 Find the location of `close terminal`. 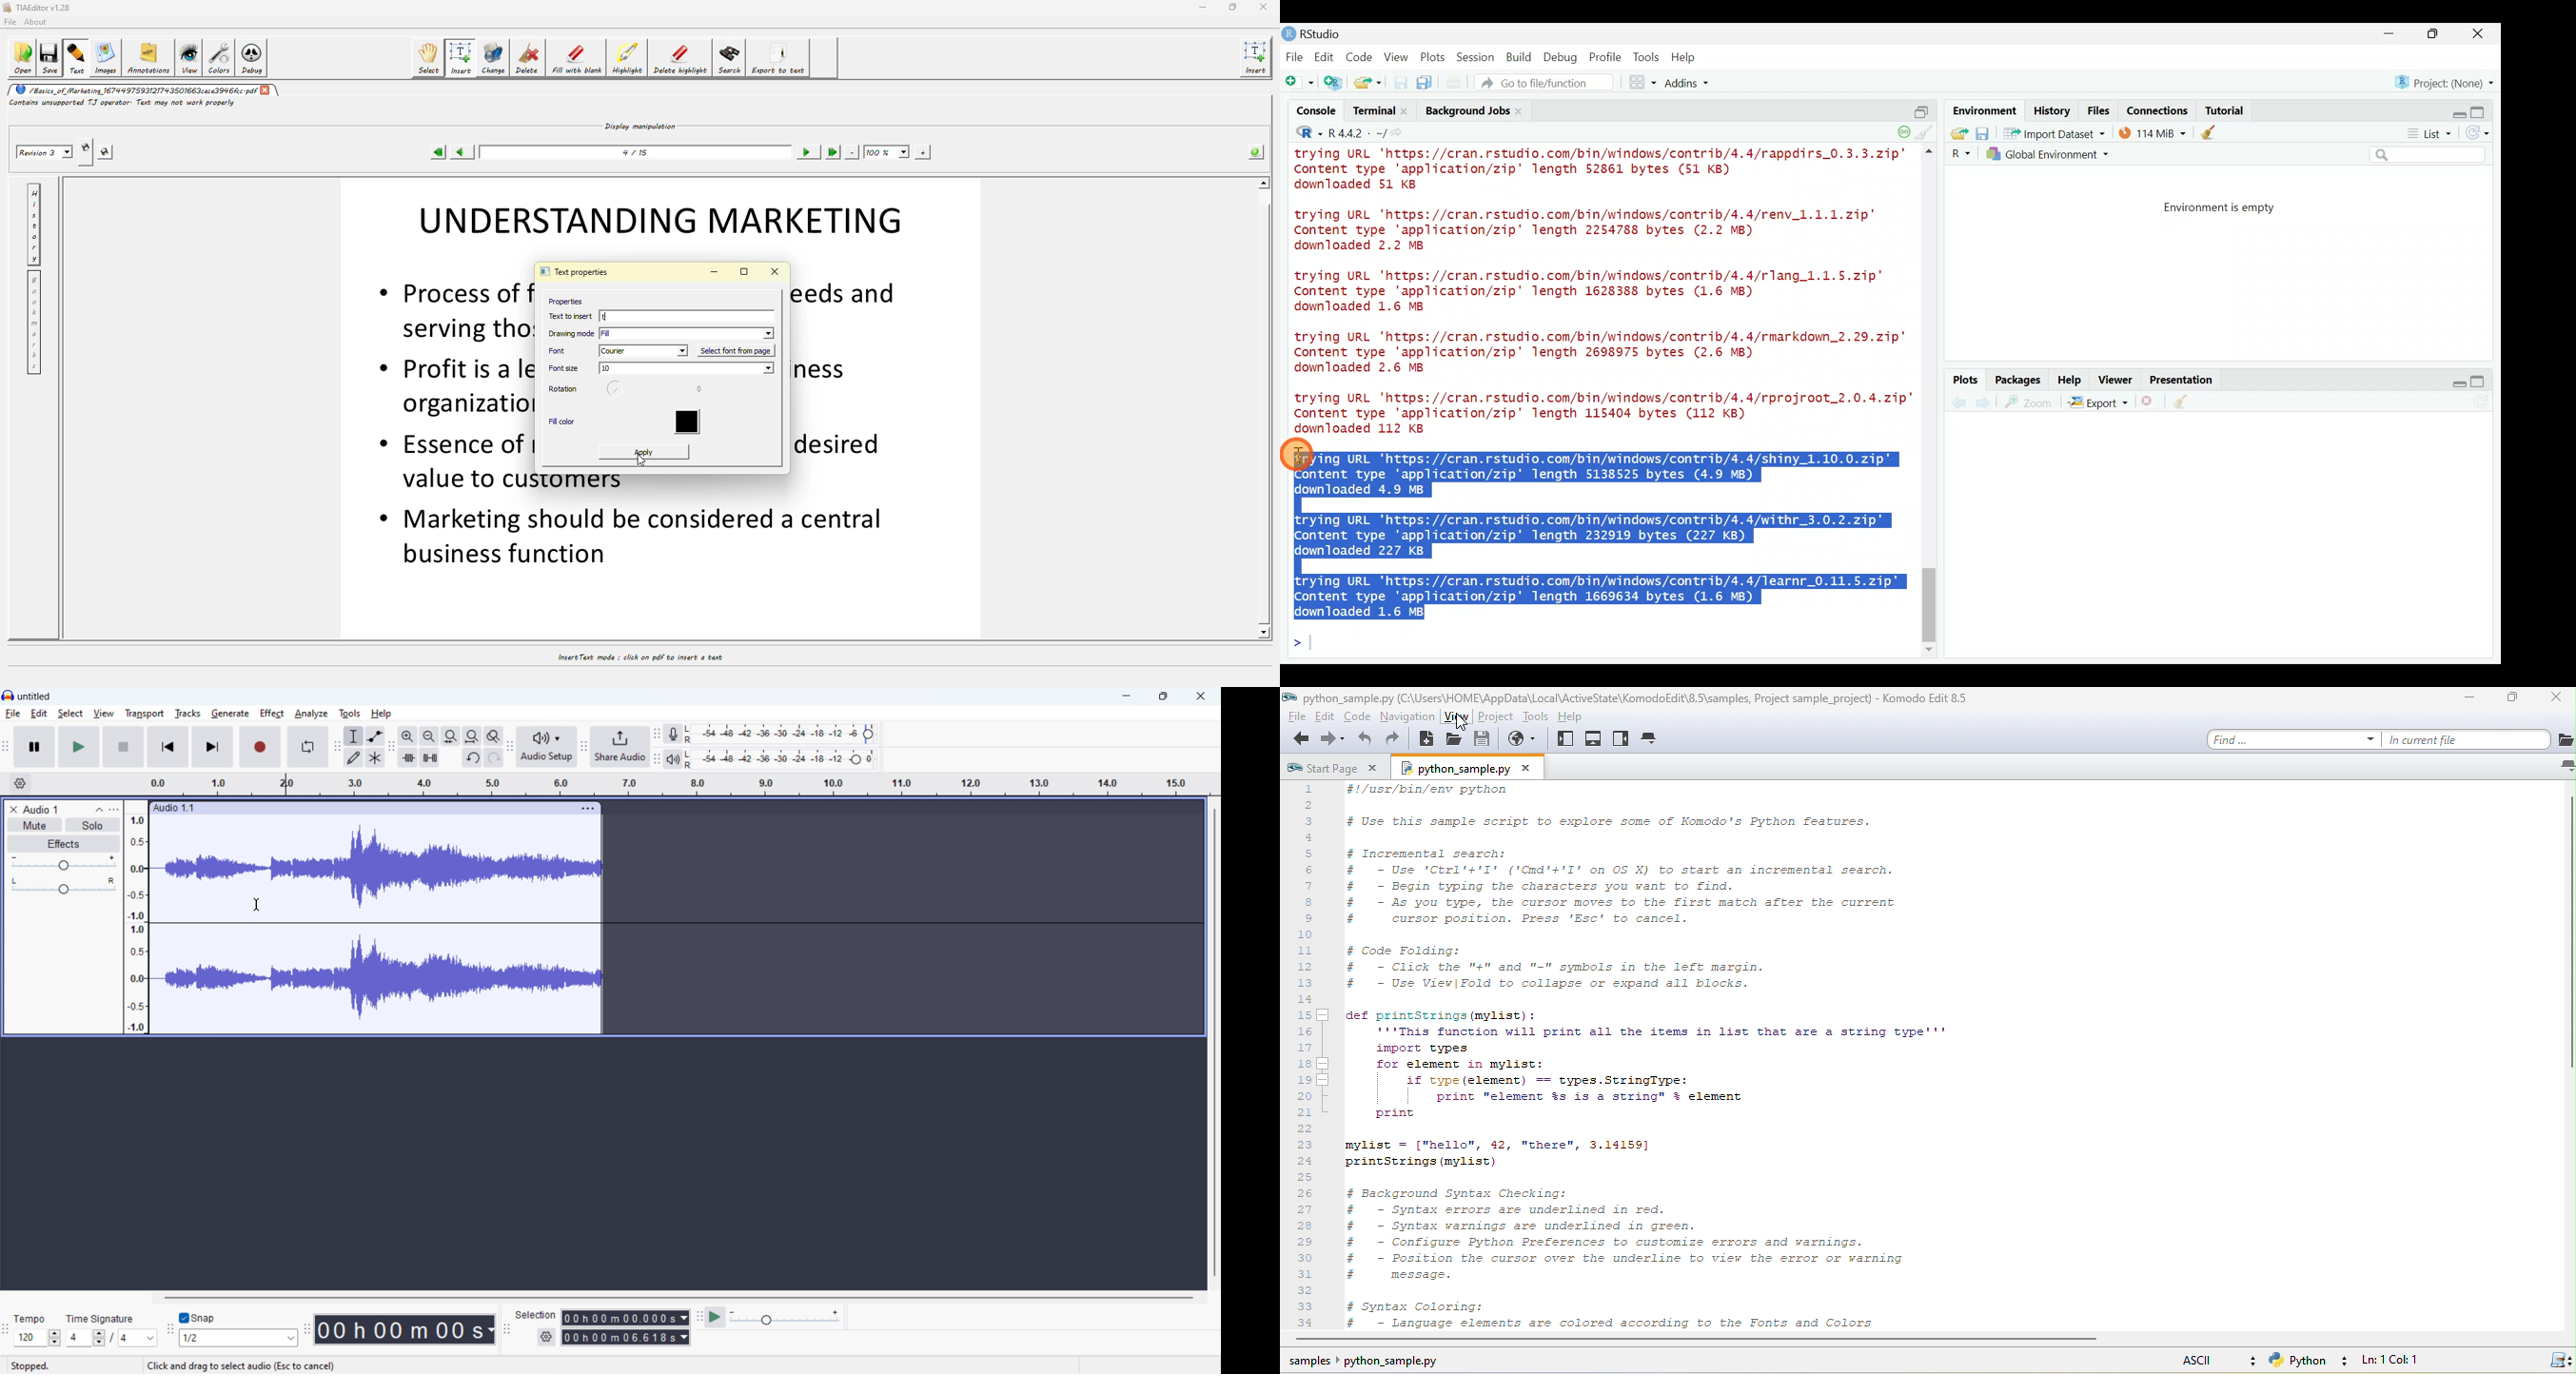

close terminal is located at coordinates (1407, 112).